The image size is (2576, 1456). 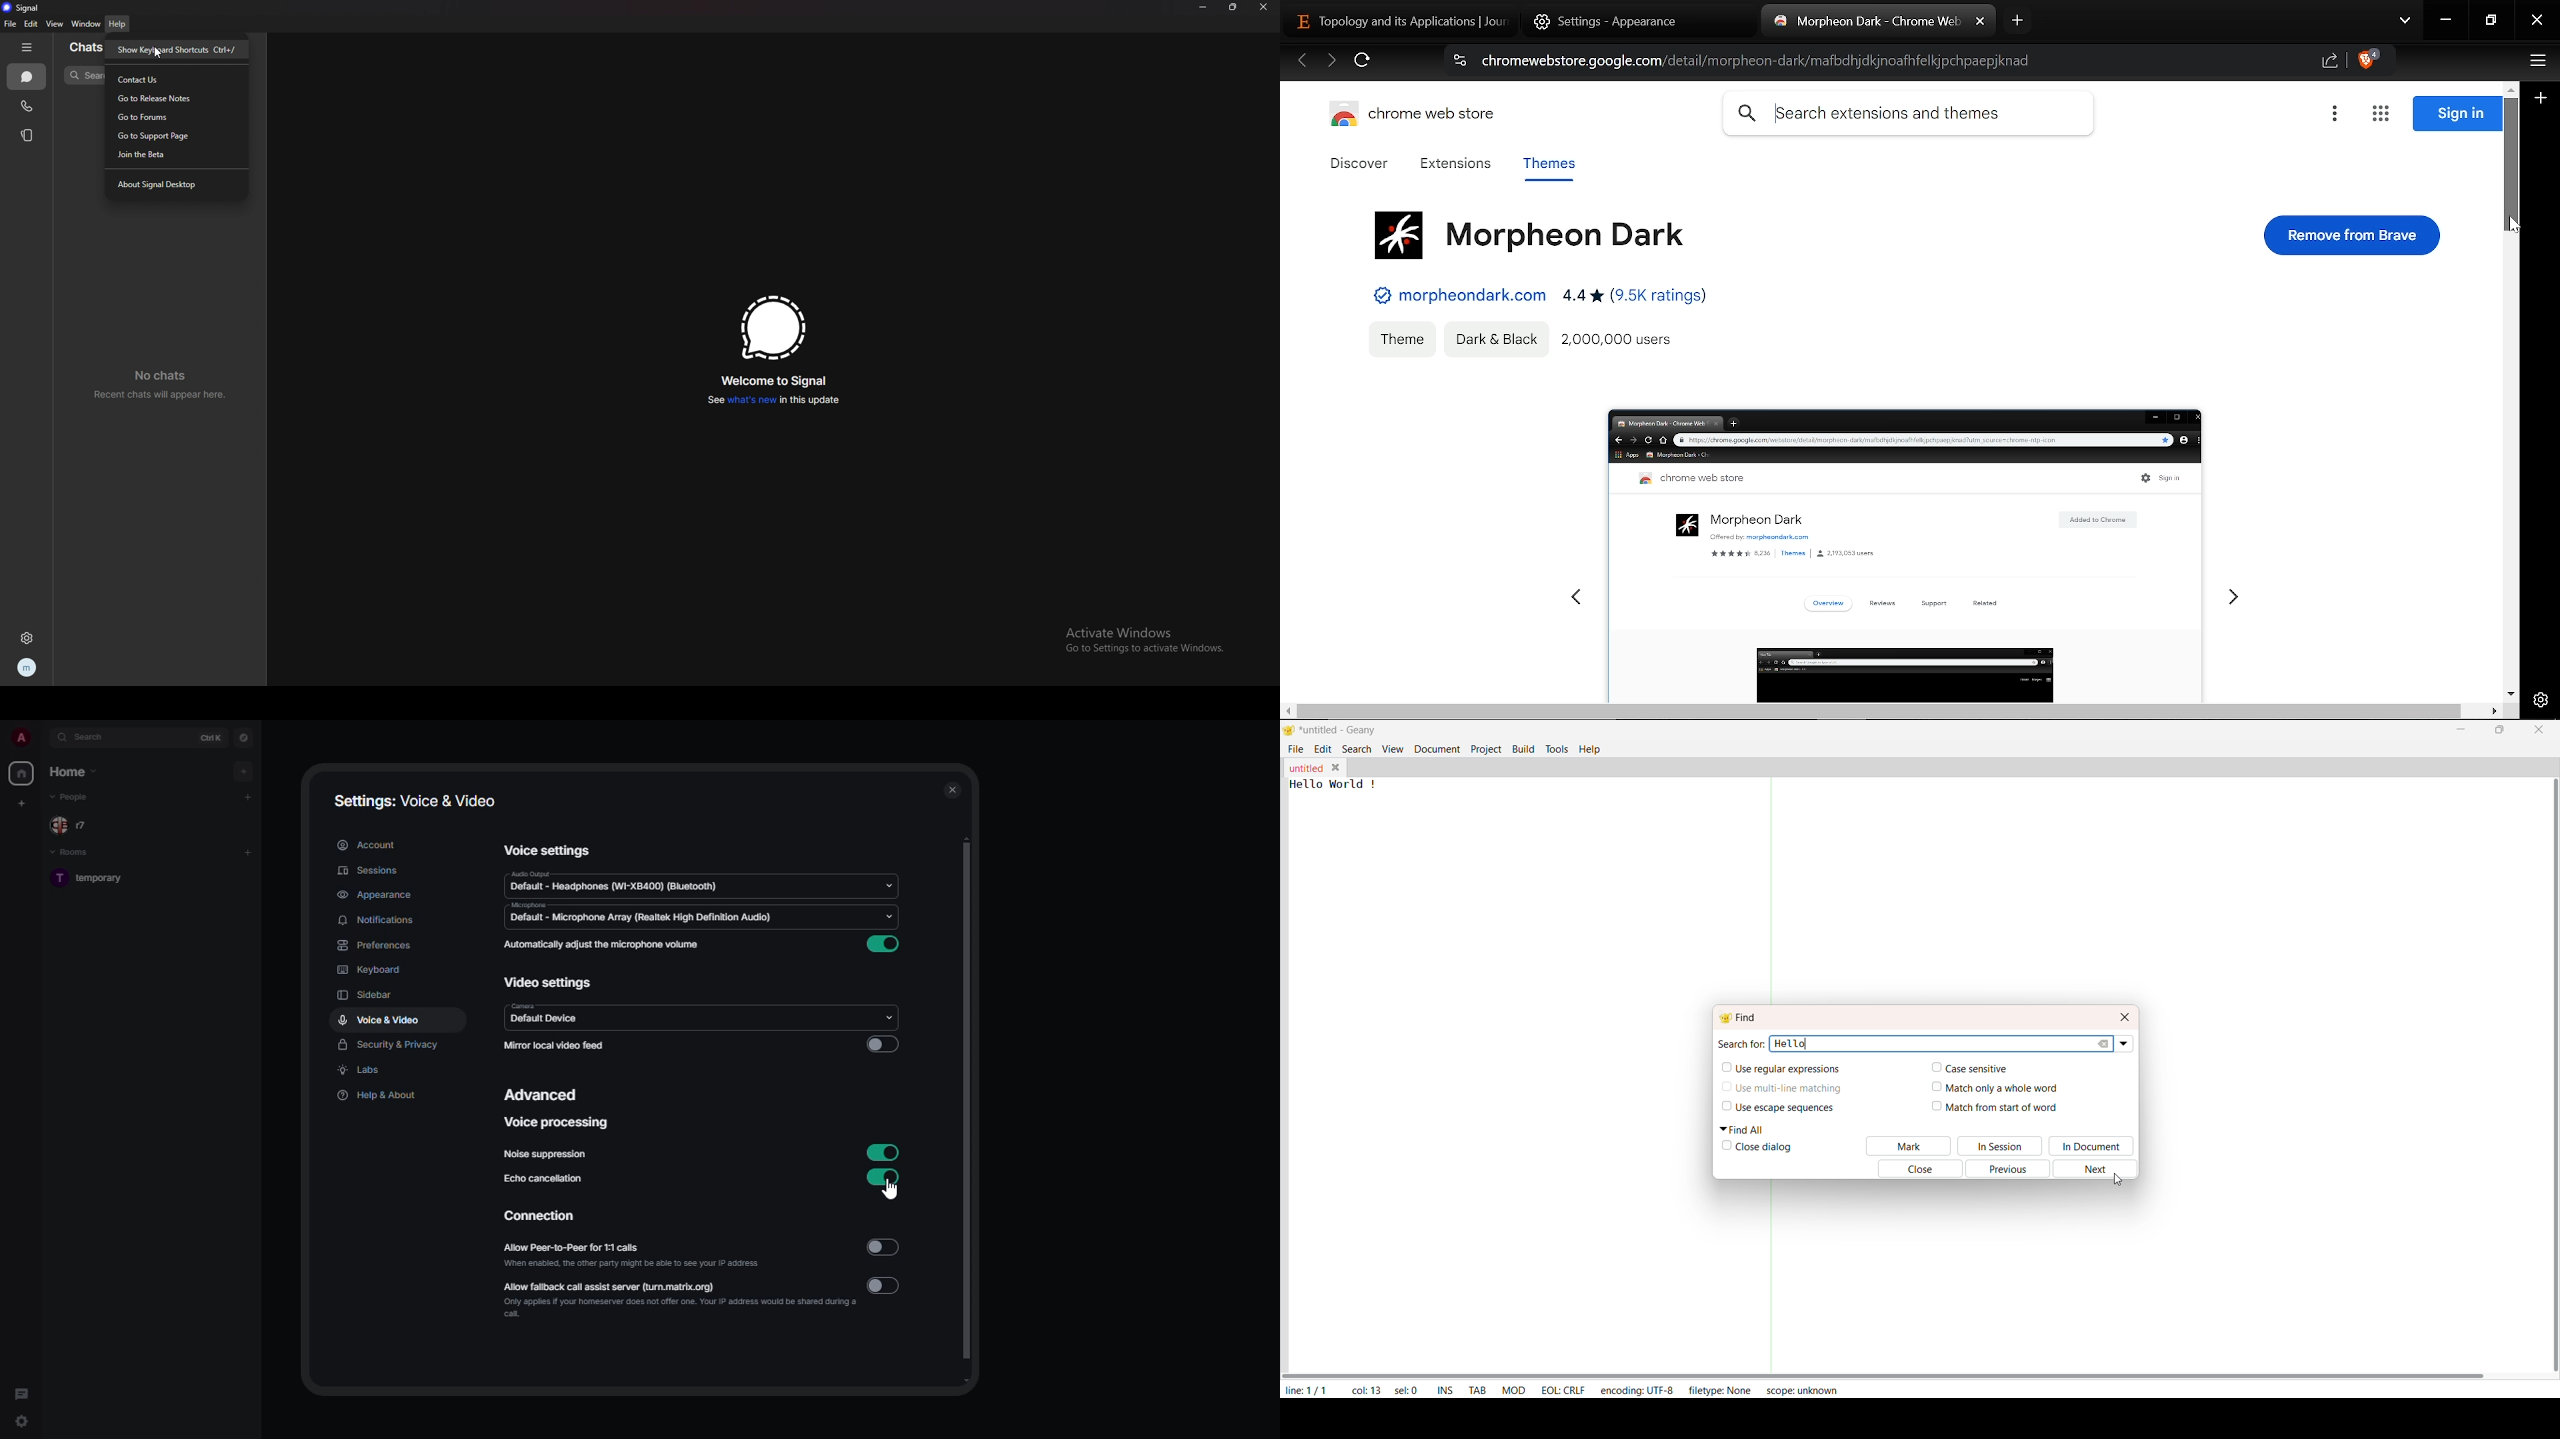 What do you see at coordinates (1909, 1146) in the screenshot?
I see `mark` at bounding box center [1909, 1146].